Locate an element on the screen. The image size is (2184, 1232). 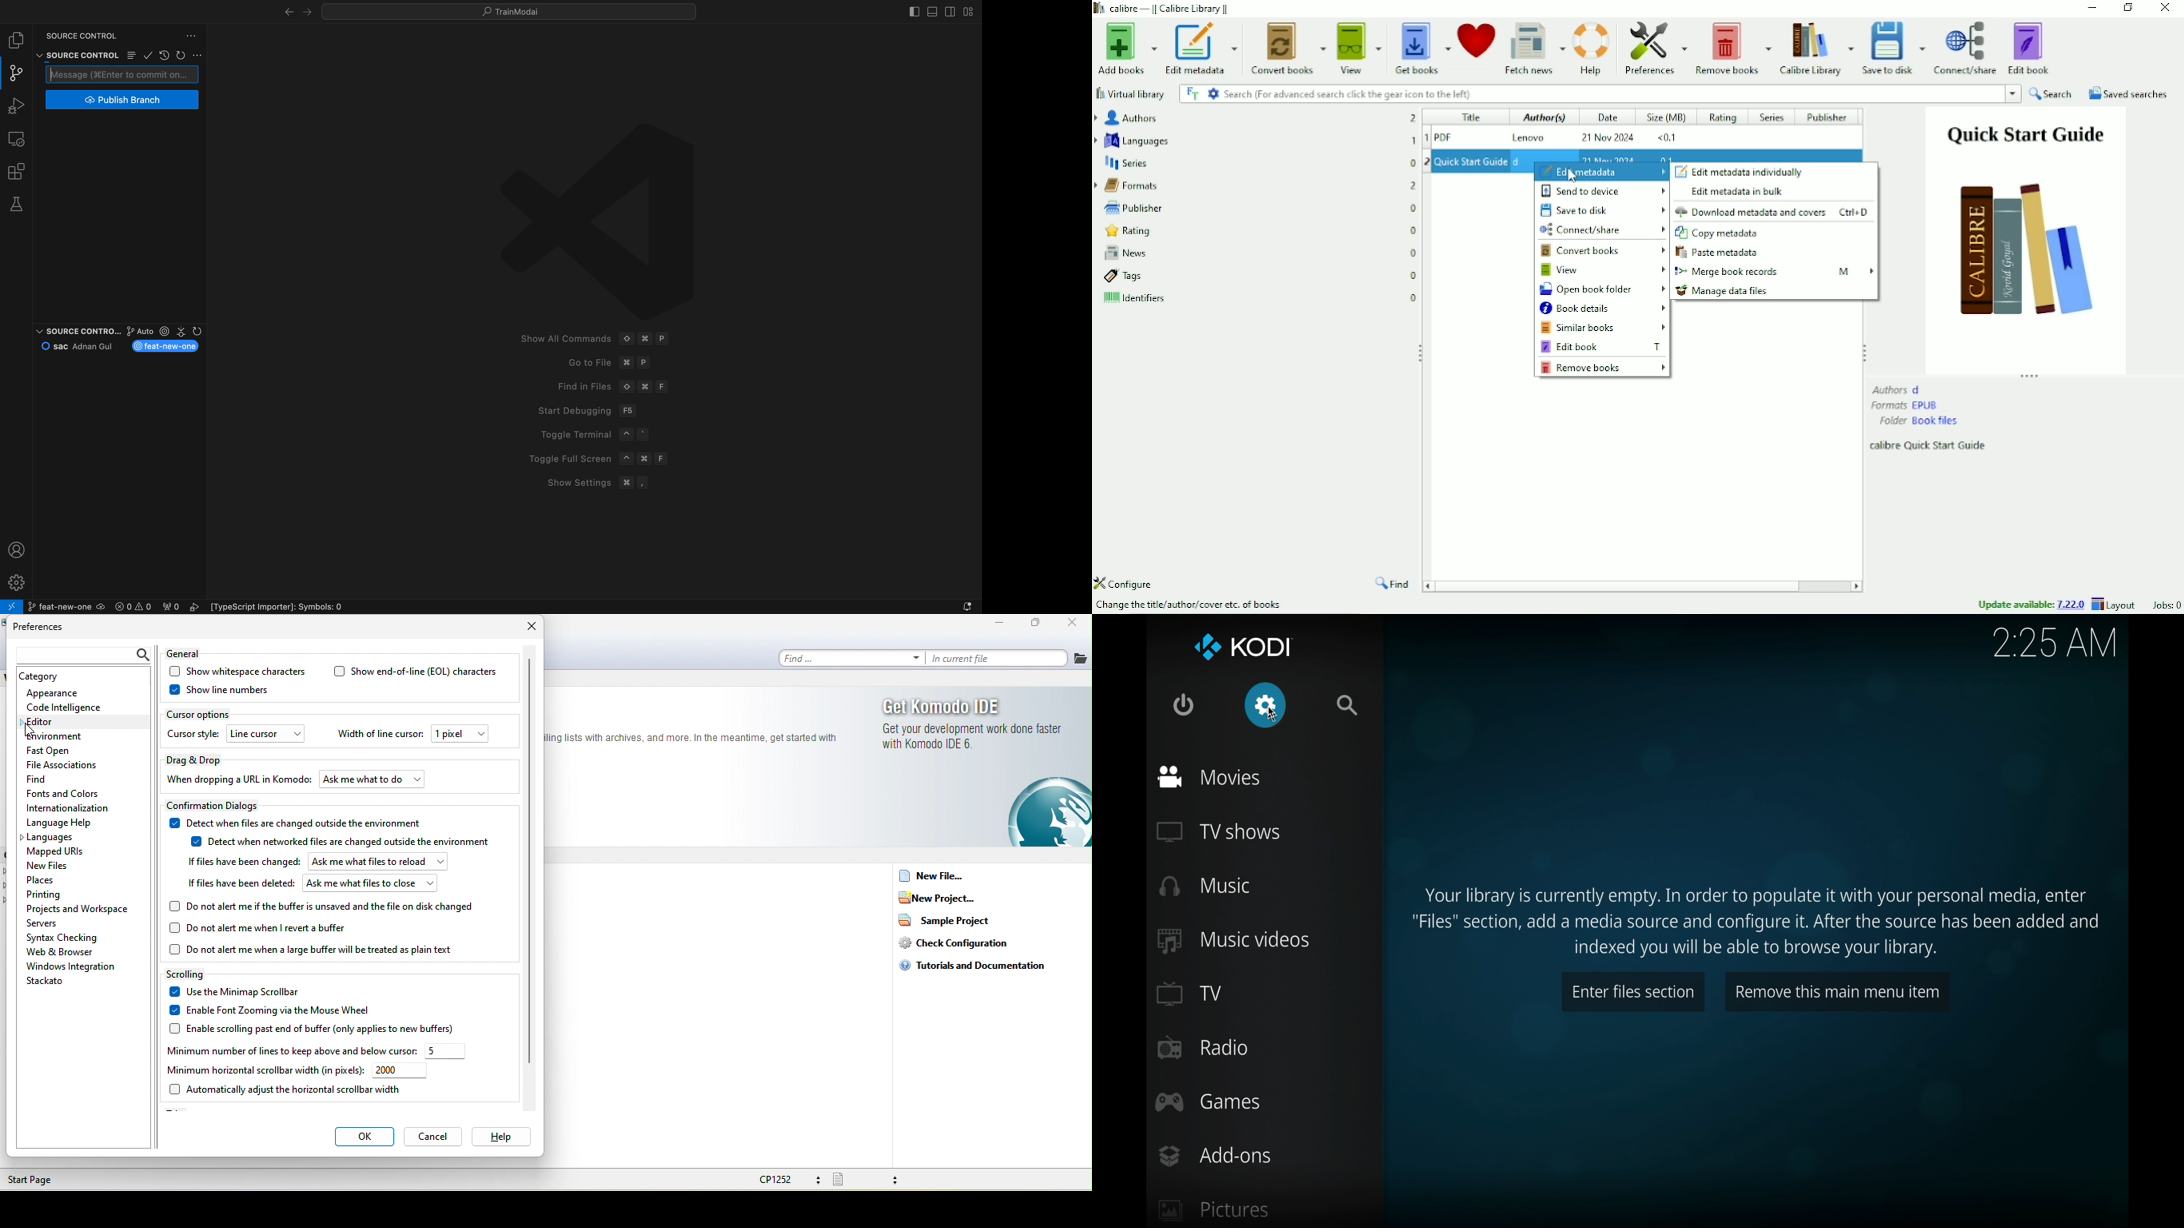
Languages is located at coordinates (1256, 140).